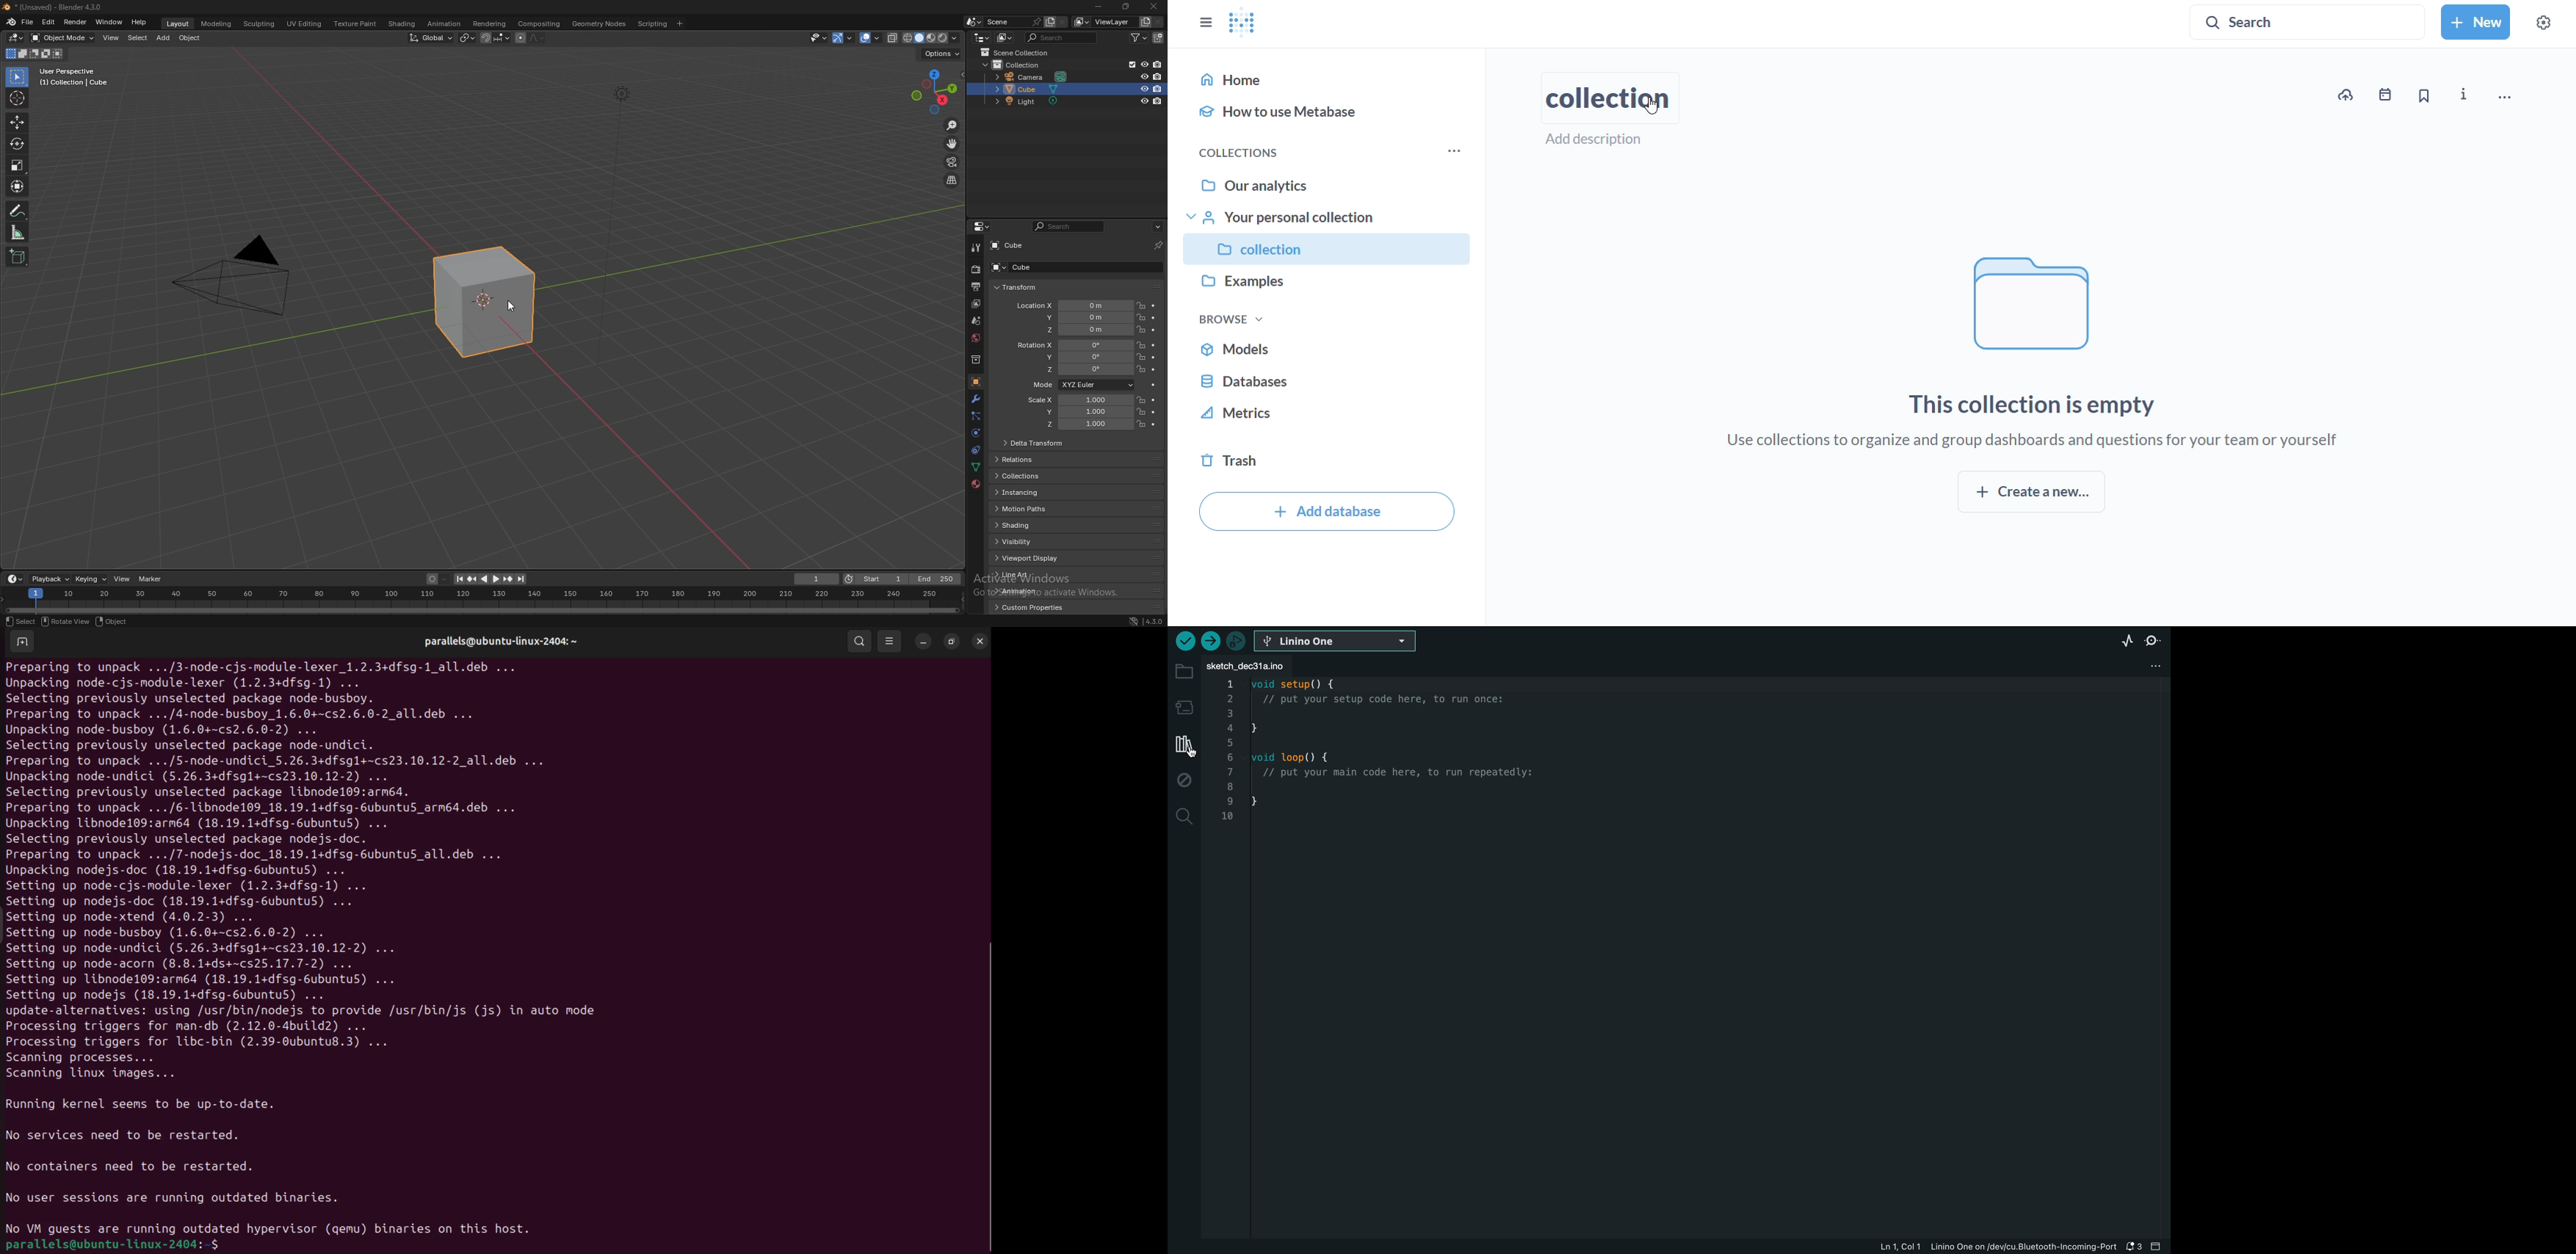  I want to click on file, so click(27, 22).